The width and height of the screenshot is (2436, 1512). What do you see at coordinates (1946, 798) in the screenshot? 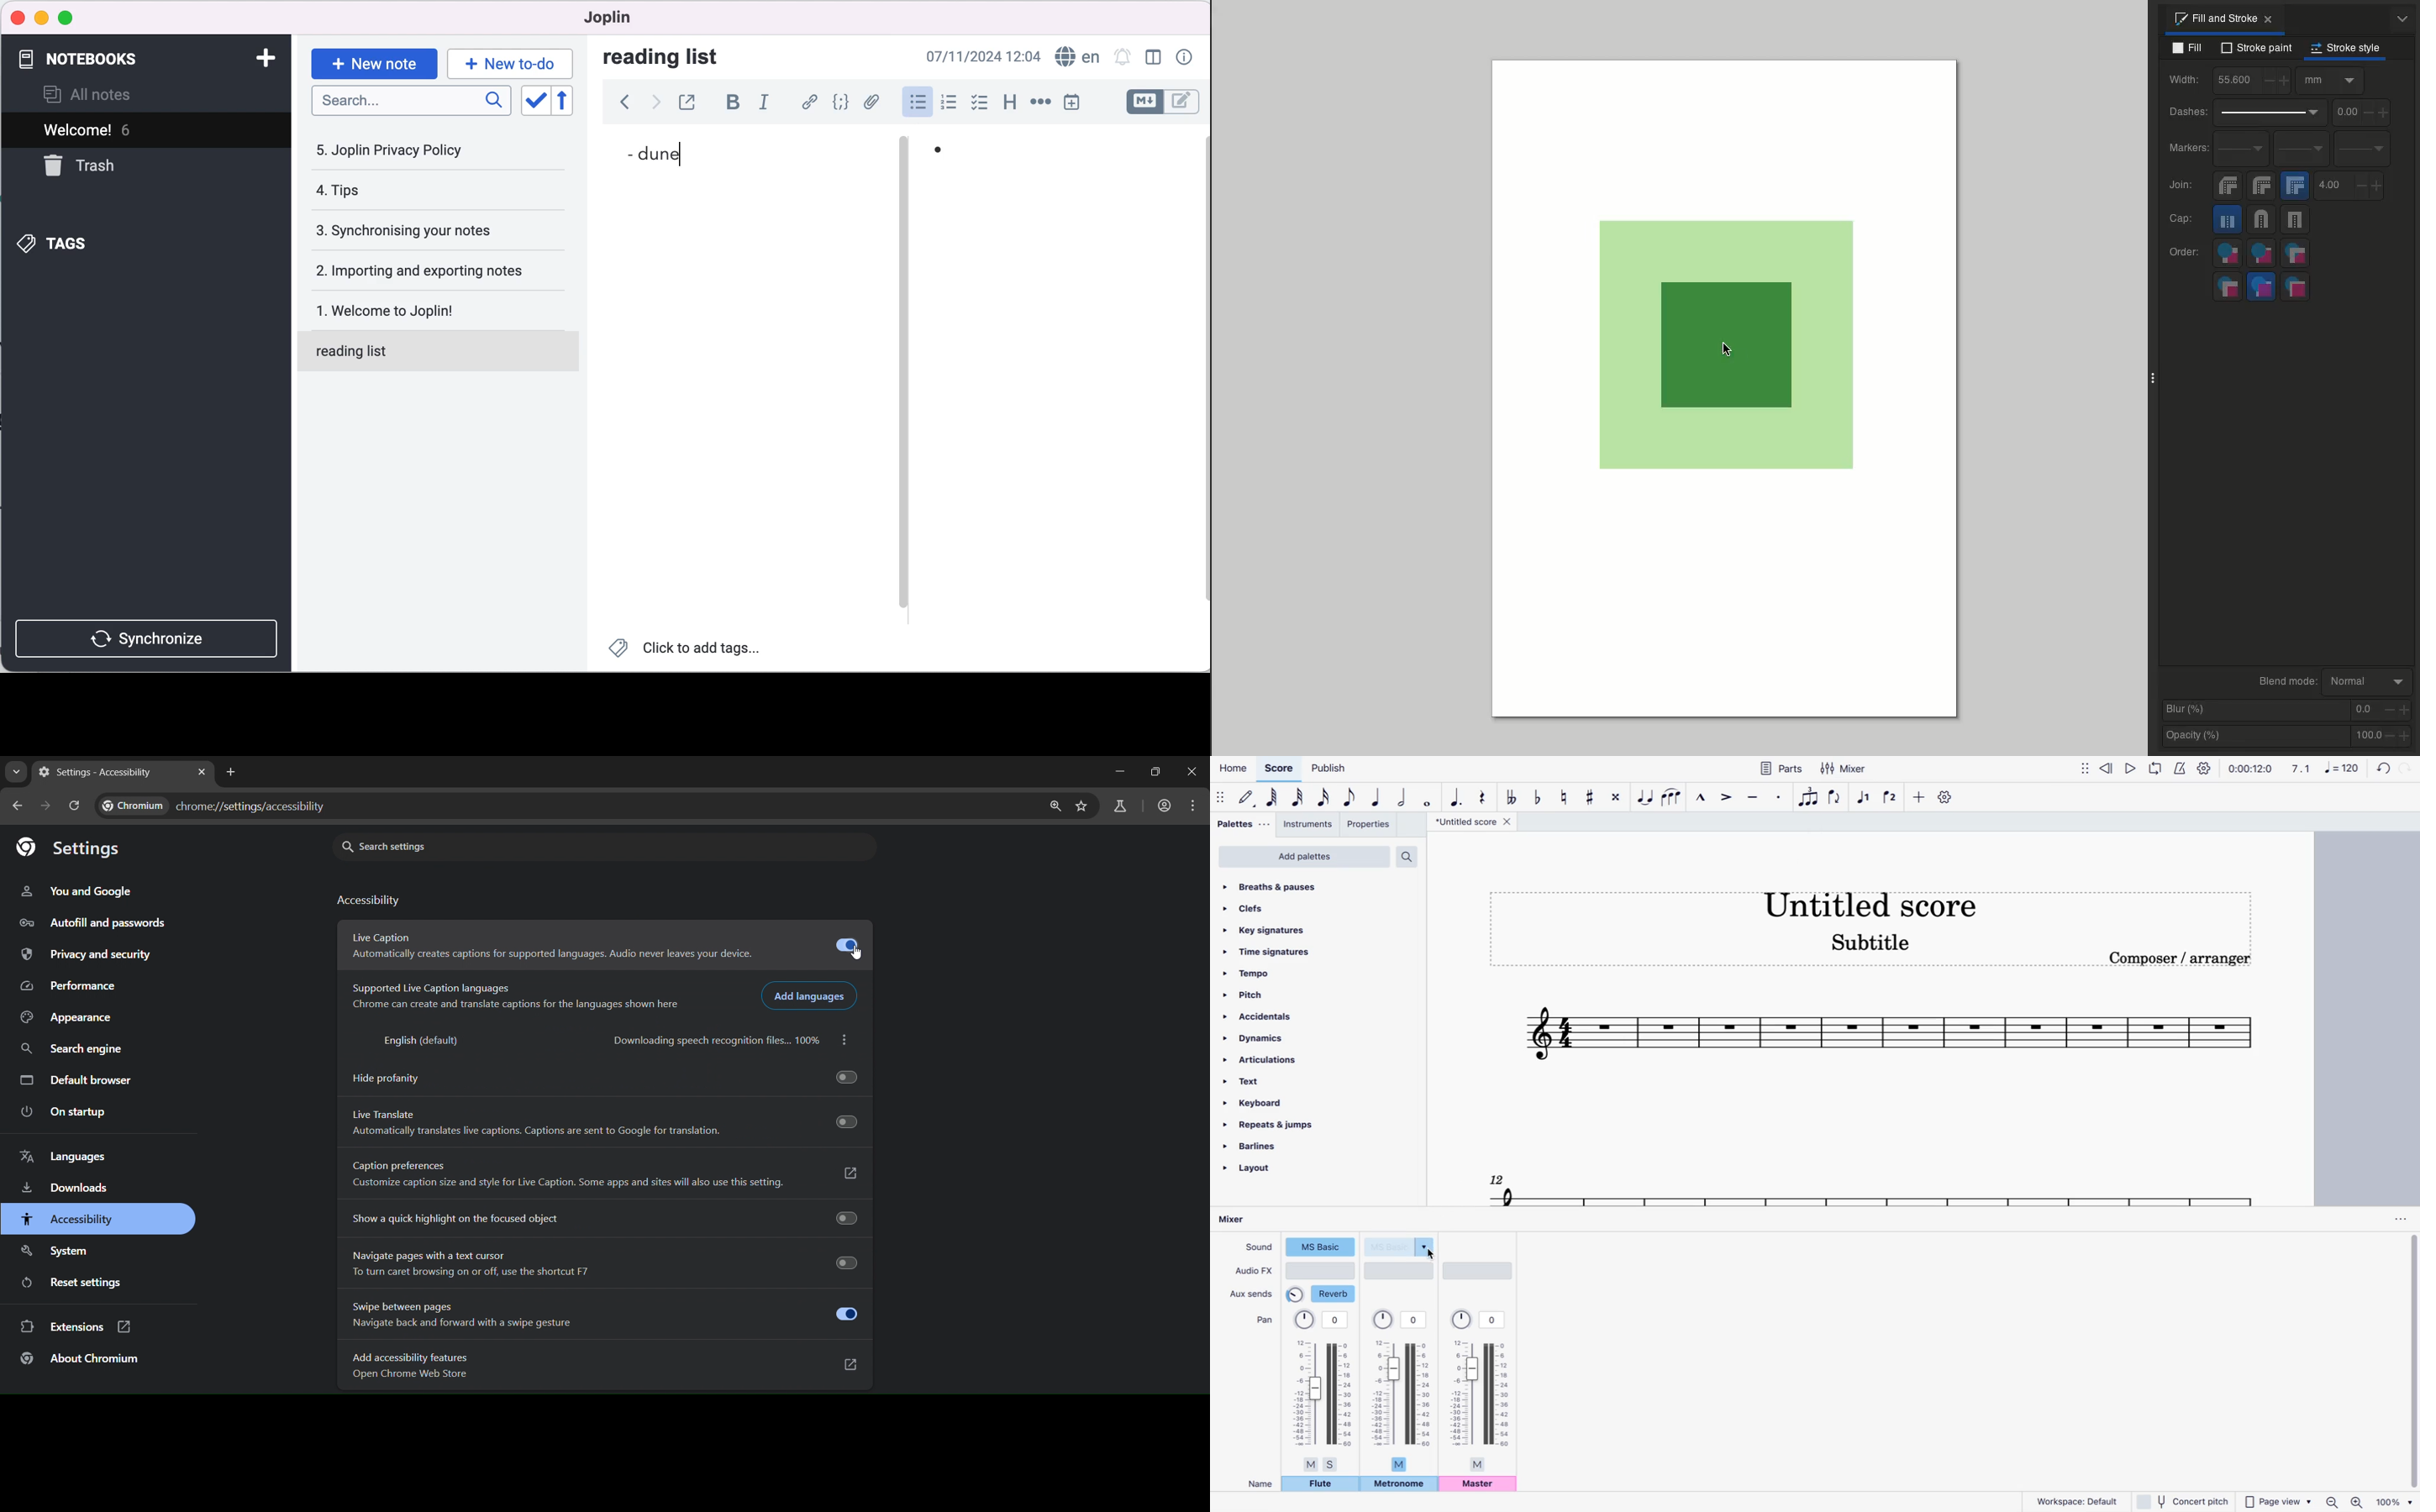
I see `settings` at bounding box center [1946, 798].